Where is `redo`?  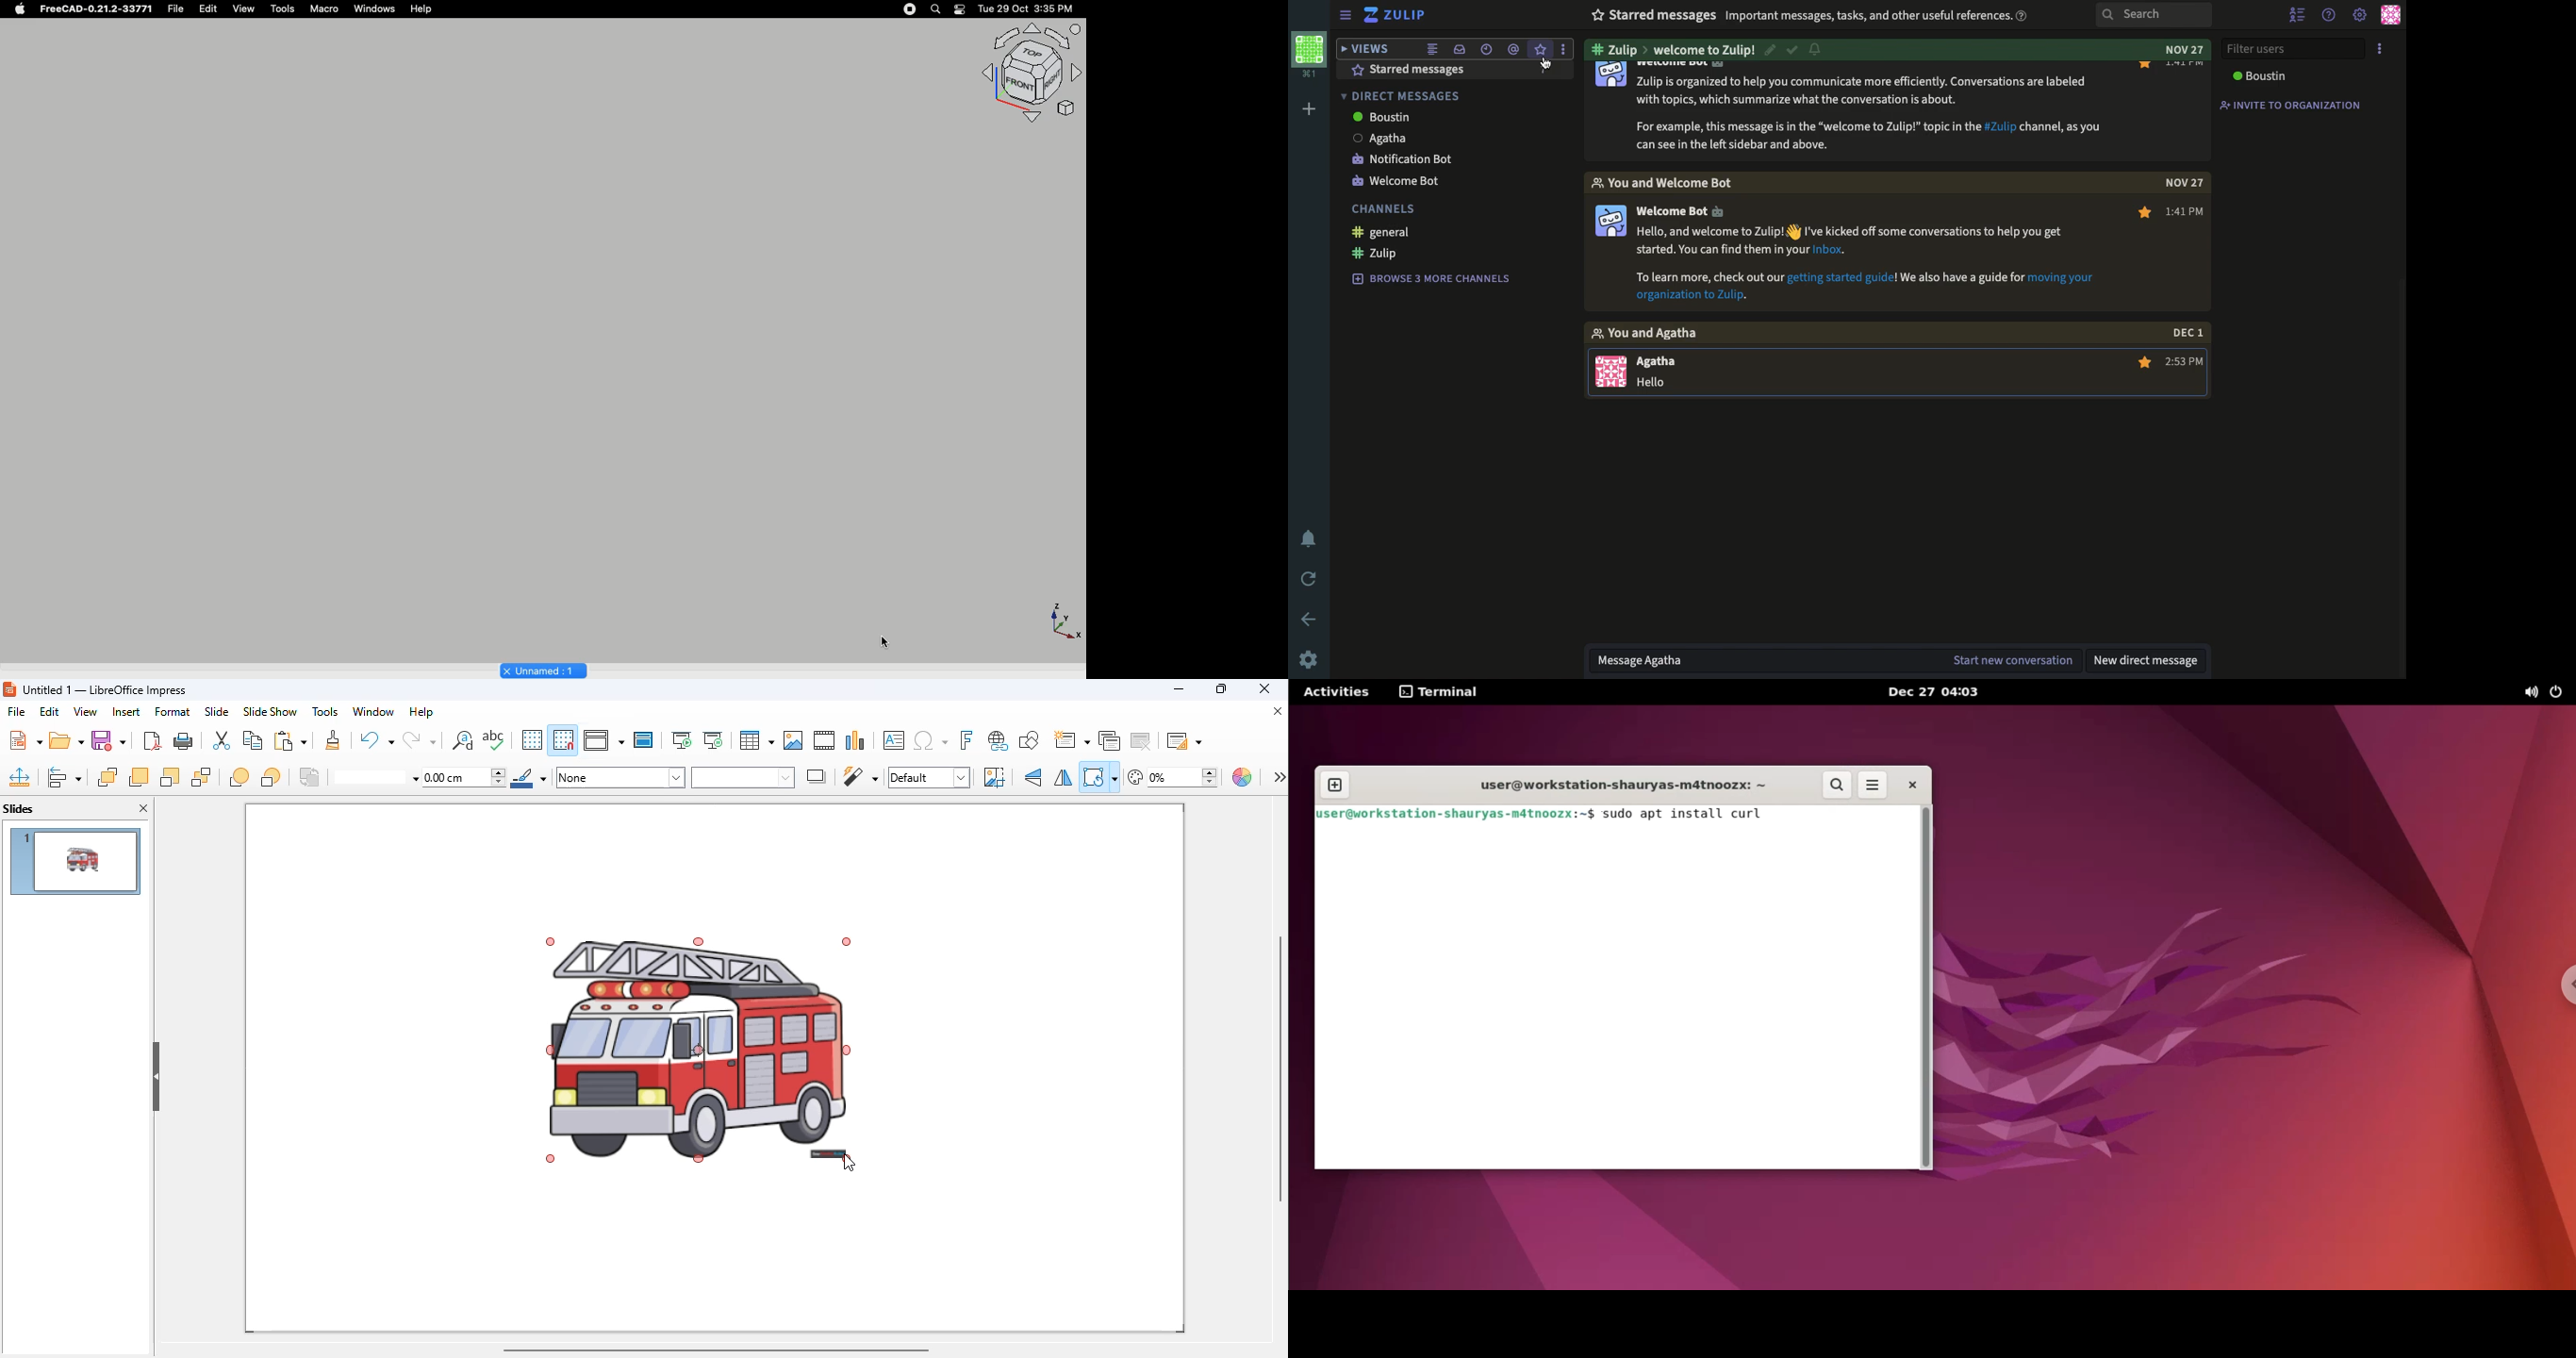
redo is located at coordinates (419, 739).